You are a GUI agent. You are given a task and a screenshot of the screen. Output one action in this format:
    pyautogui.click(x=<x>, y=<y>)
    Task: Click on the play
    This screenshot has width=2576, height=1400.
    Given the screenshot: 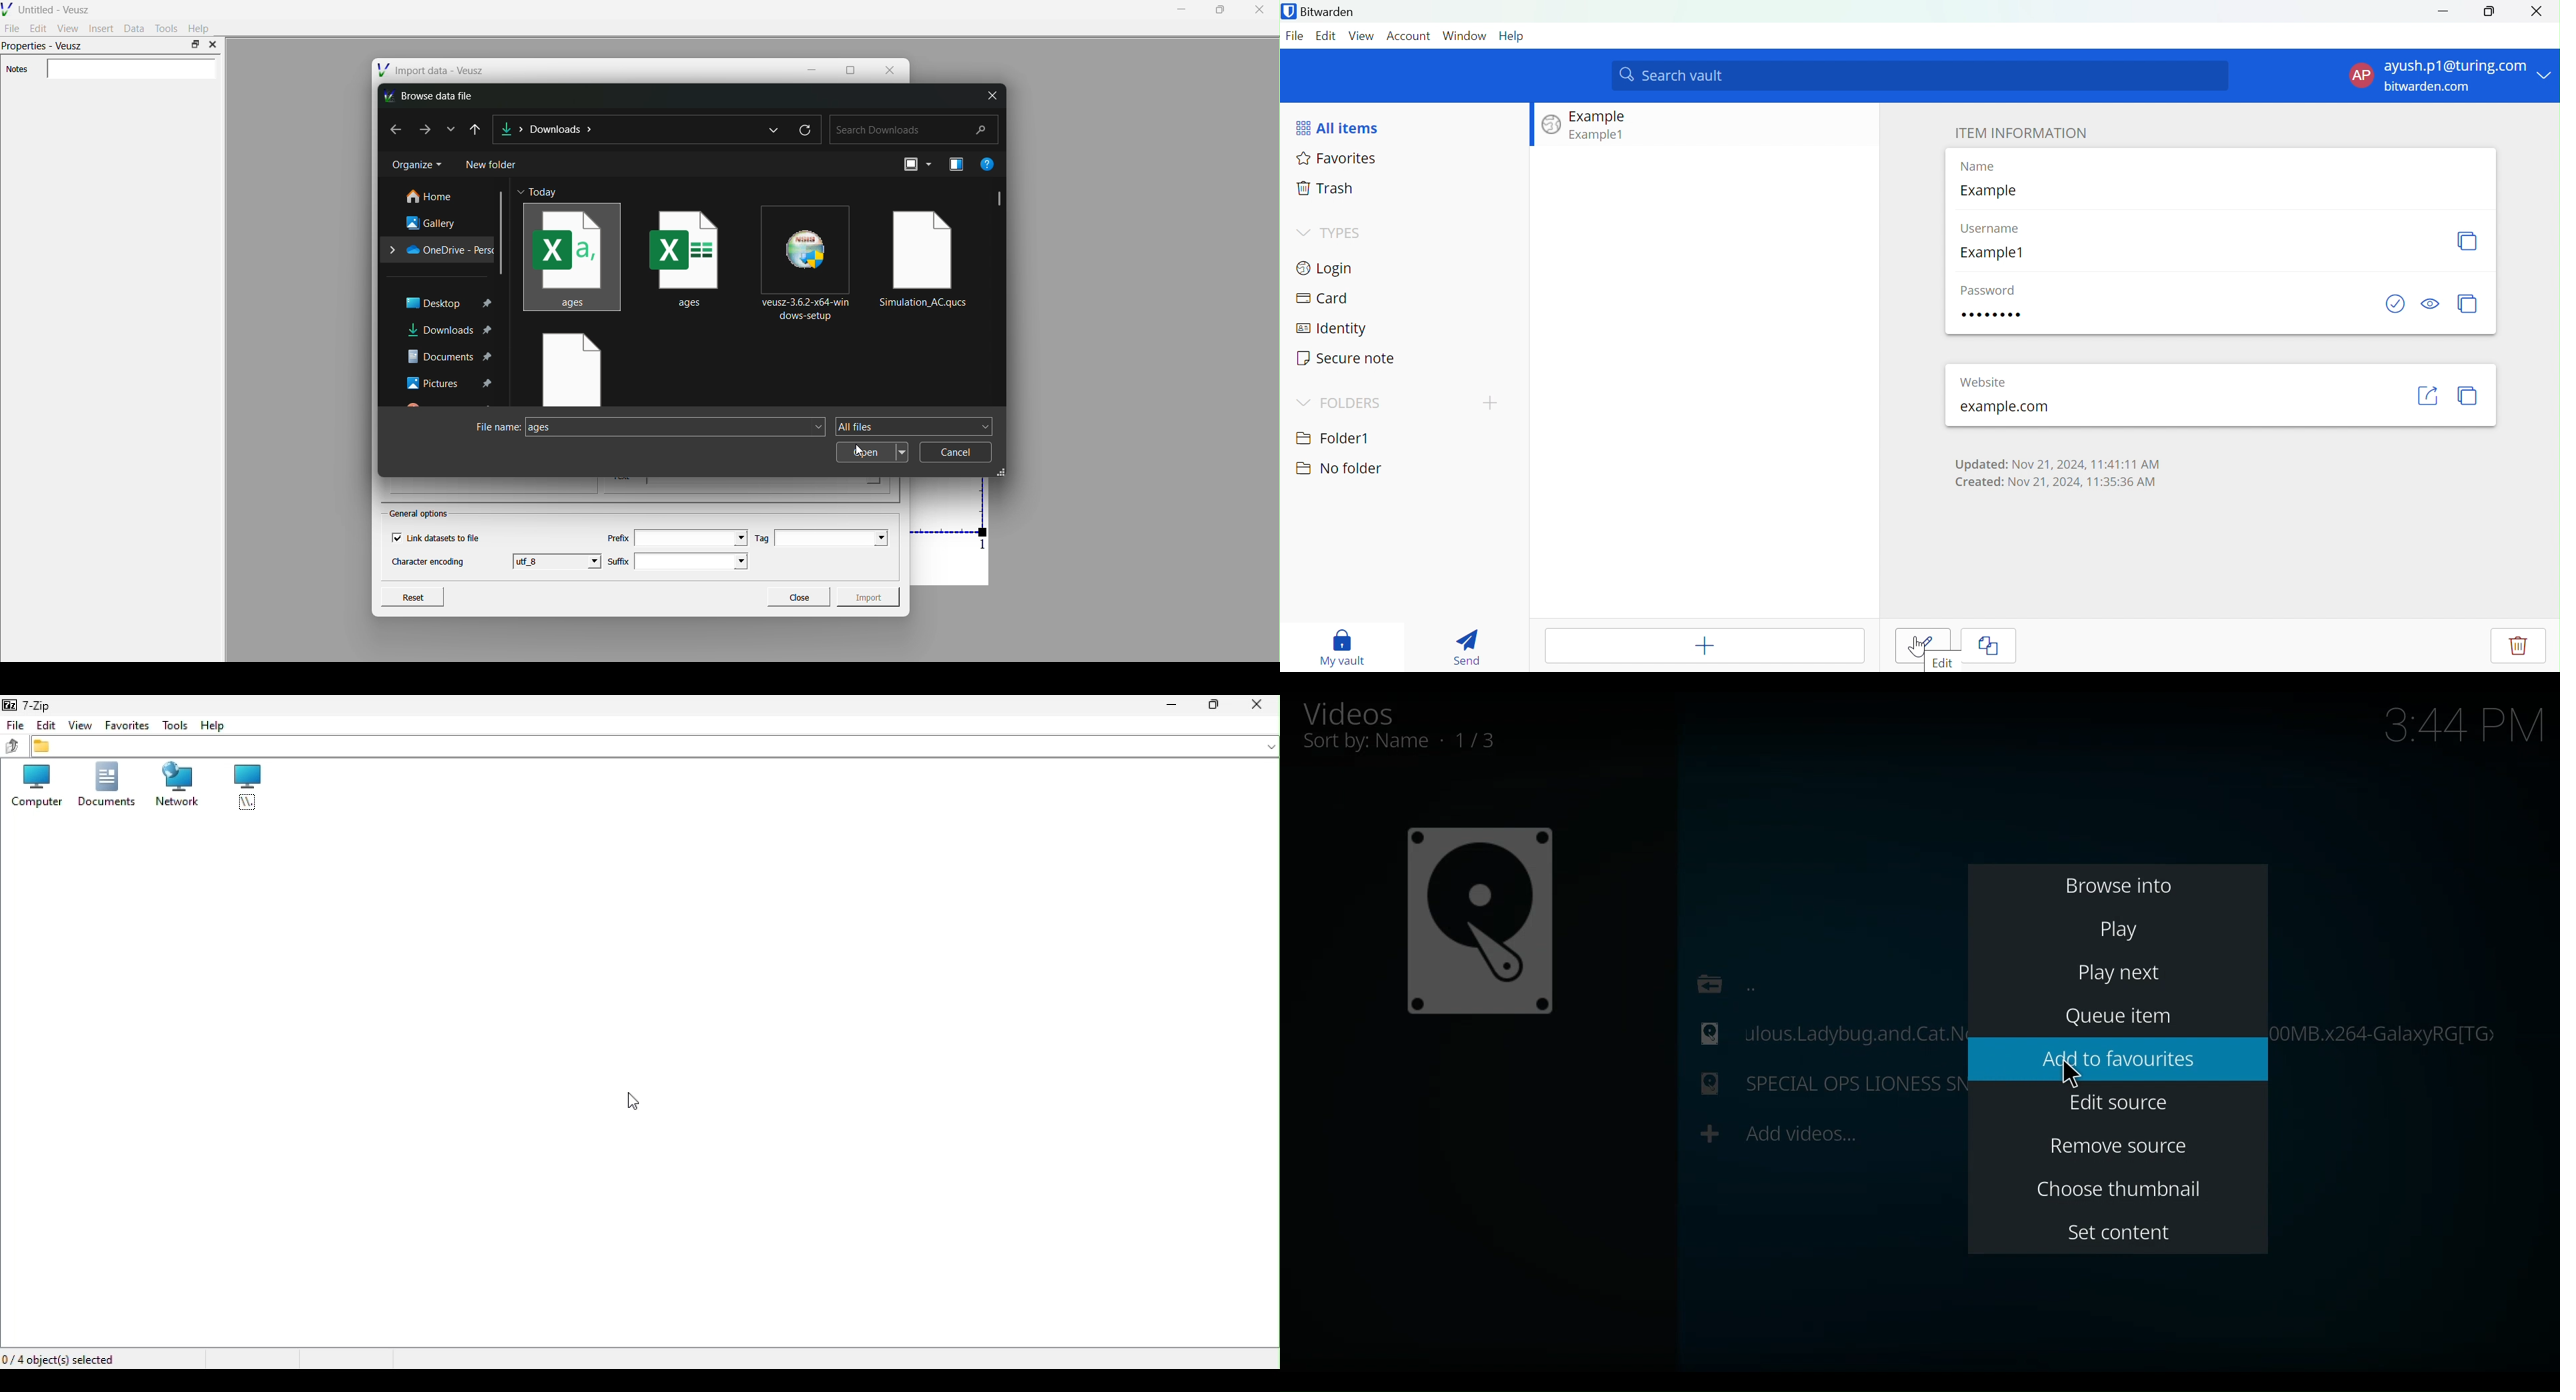 What is the action you would take?
    pyautogui.click(x=2118, y=929)
    